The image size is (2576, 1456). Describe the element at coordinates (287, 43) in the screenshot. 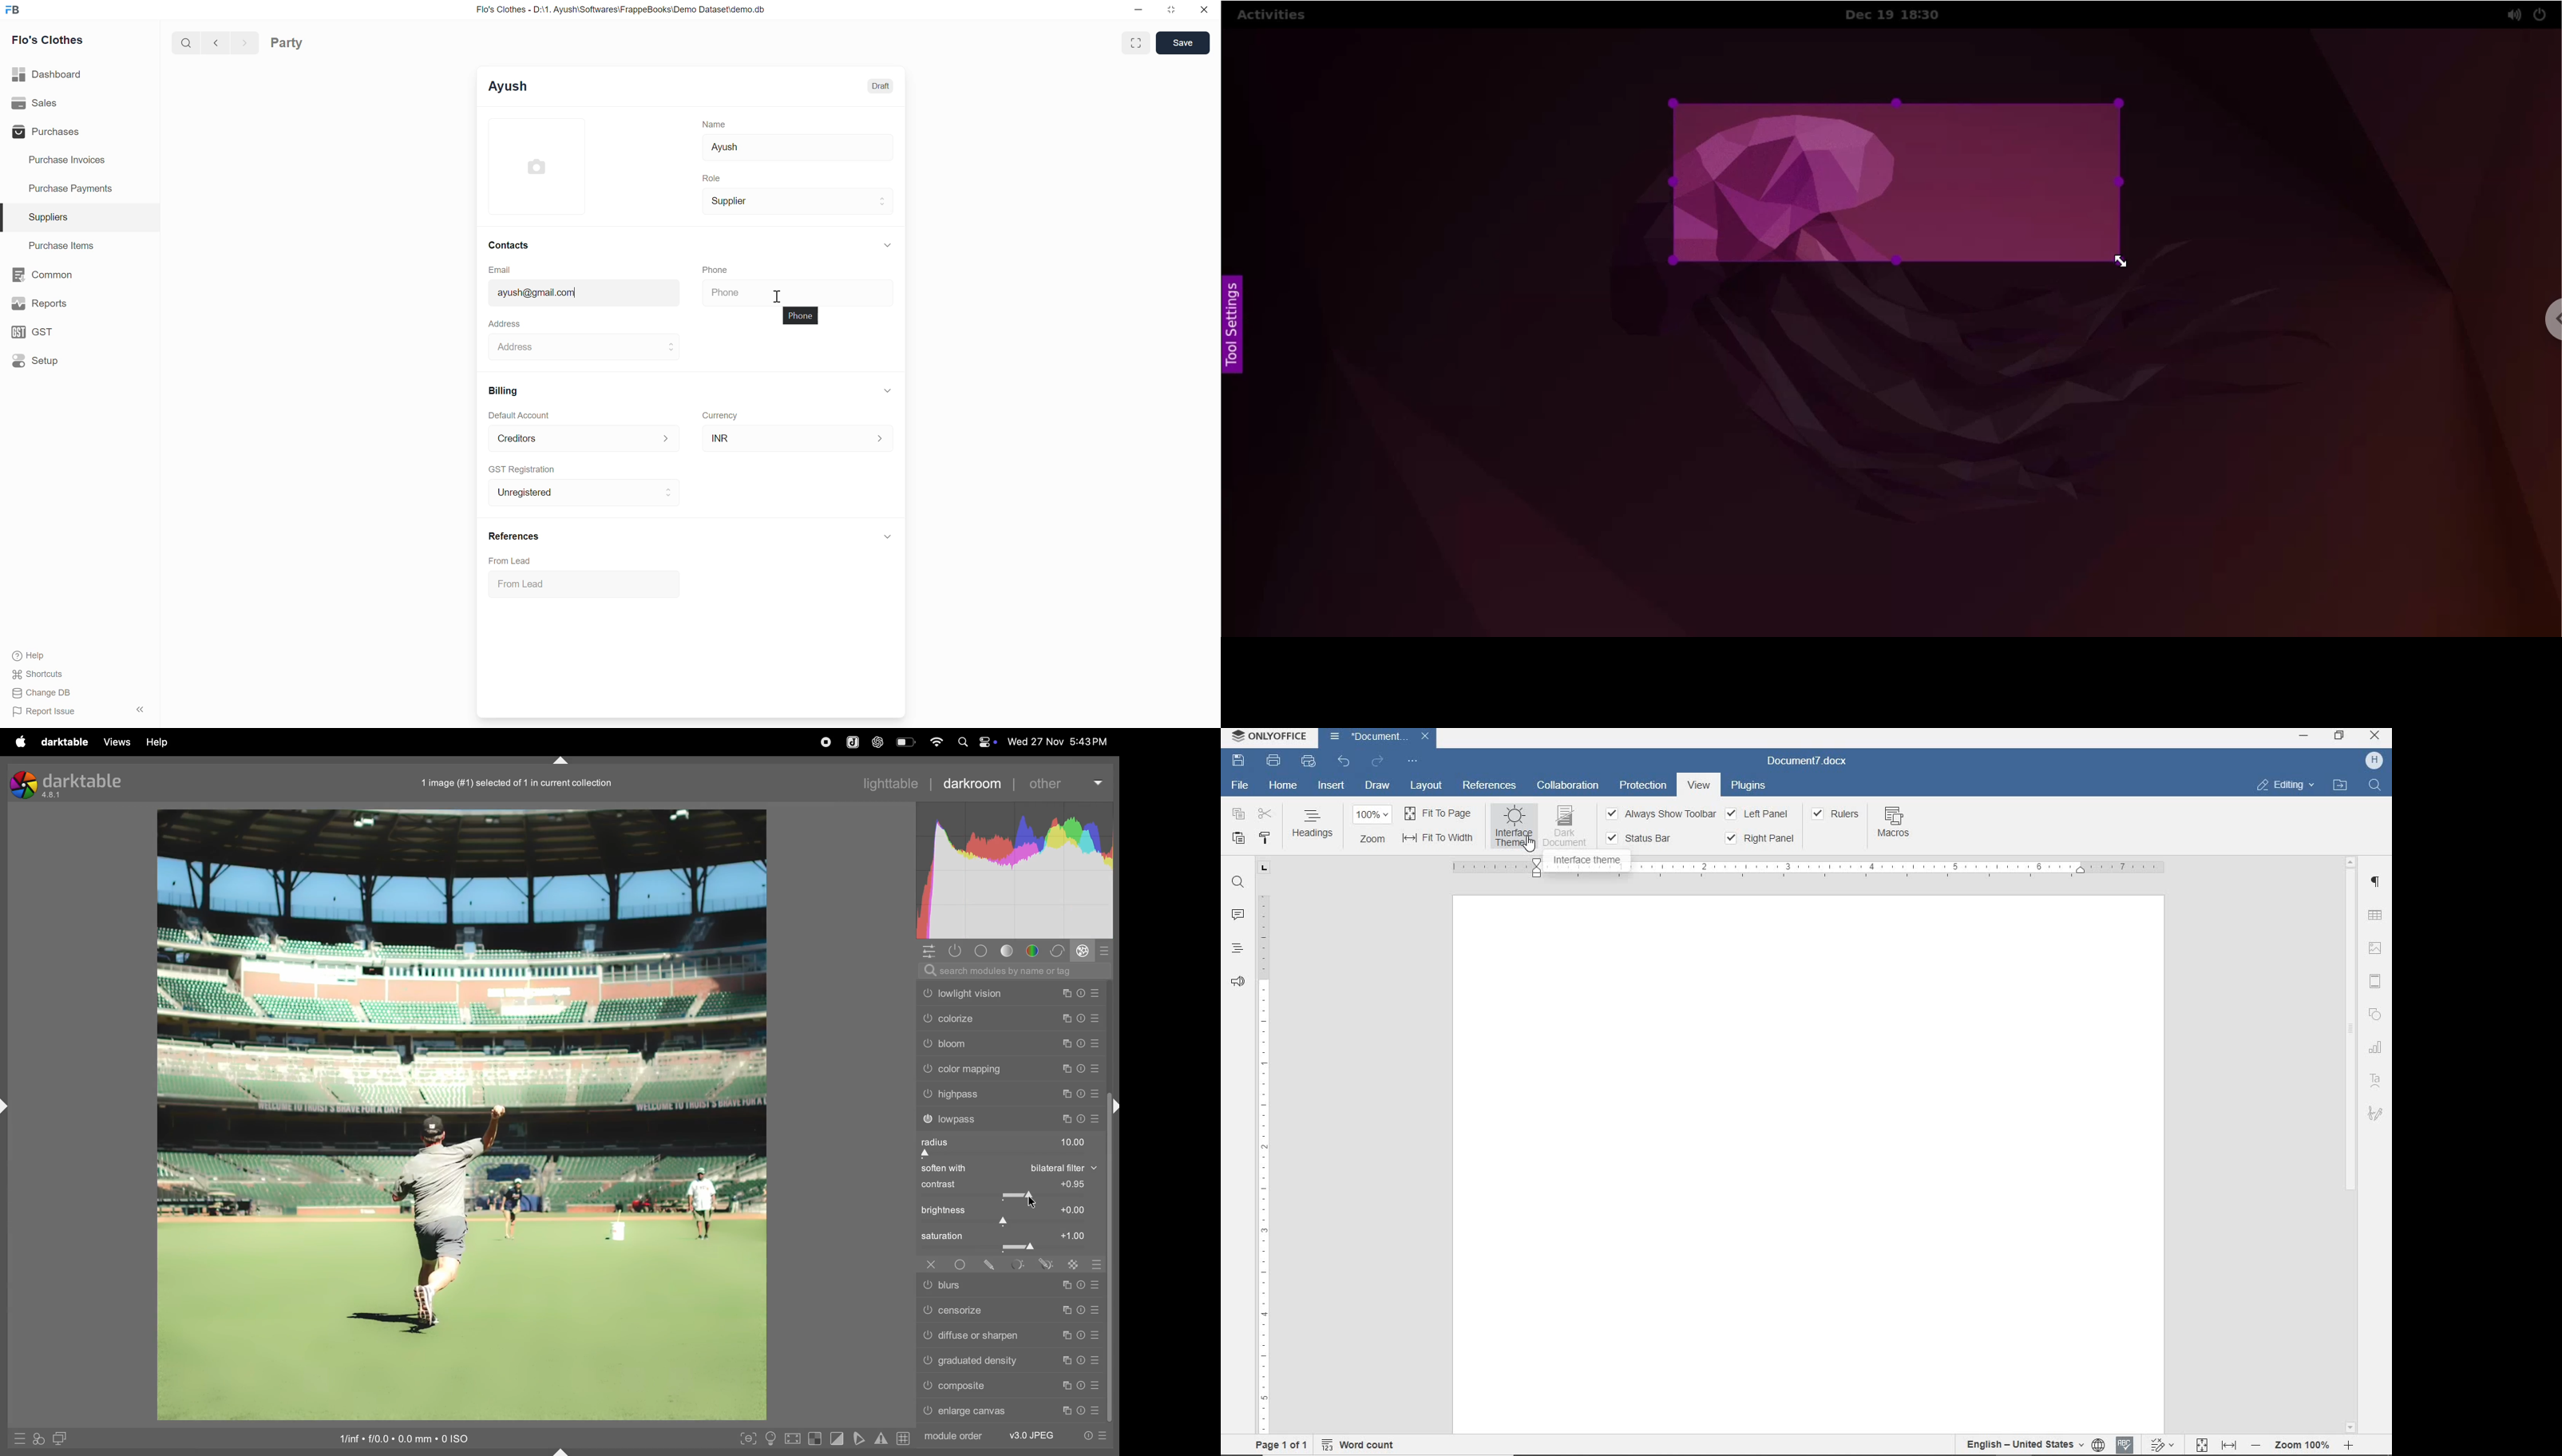

I see `Party` at that location.